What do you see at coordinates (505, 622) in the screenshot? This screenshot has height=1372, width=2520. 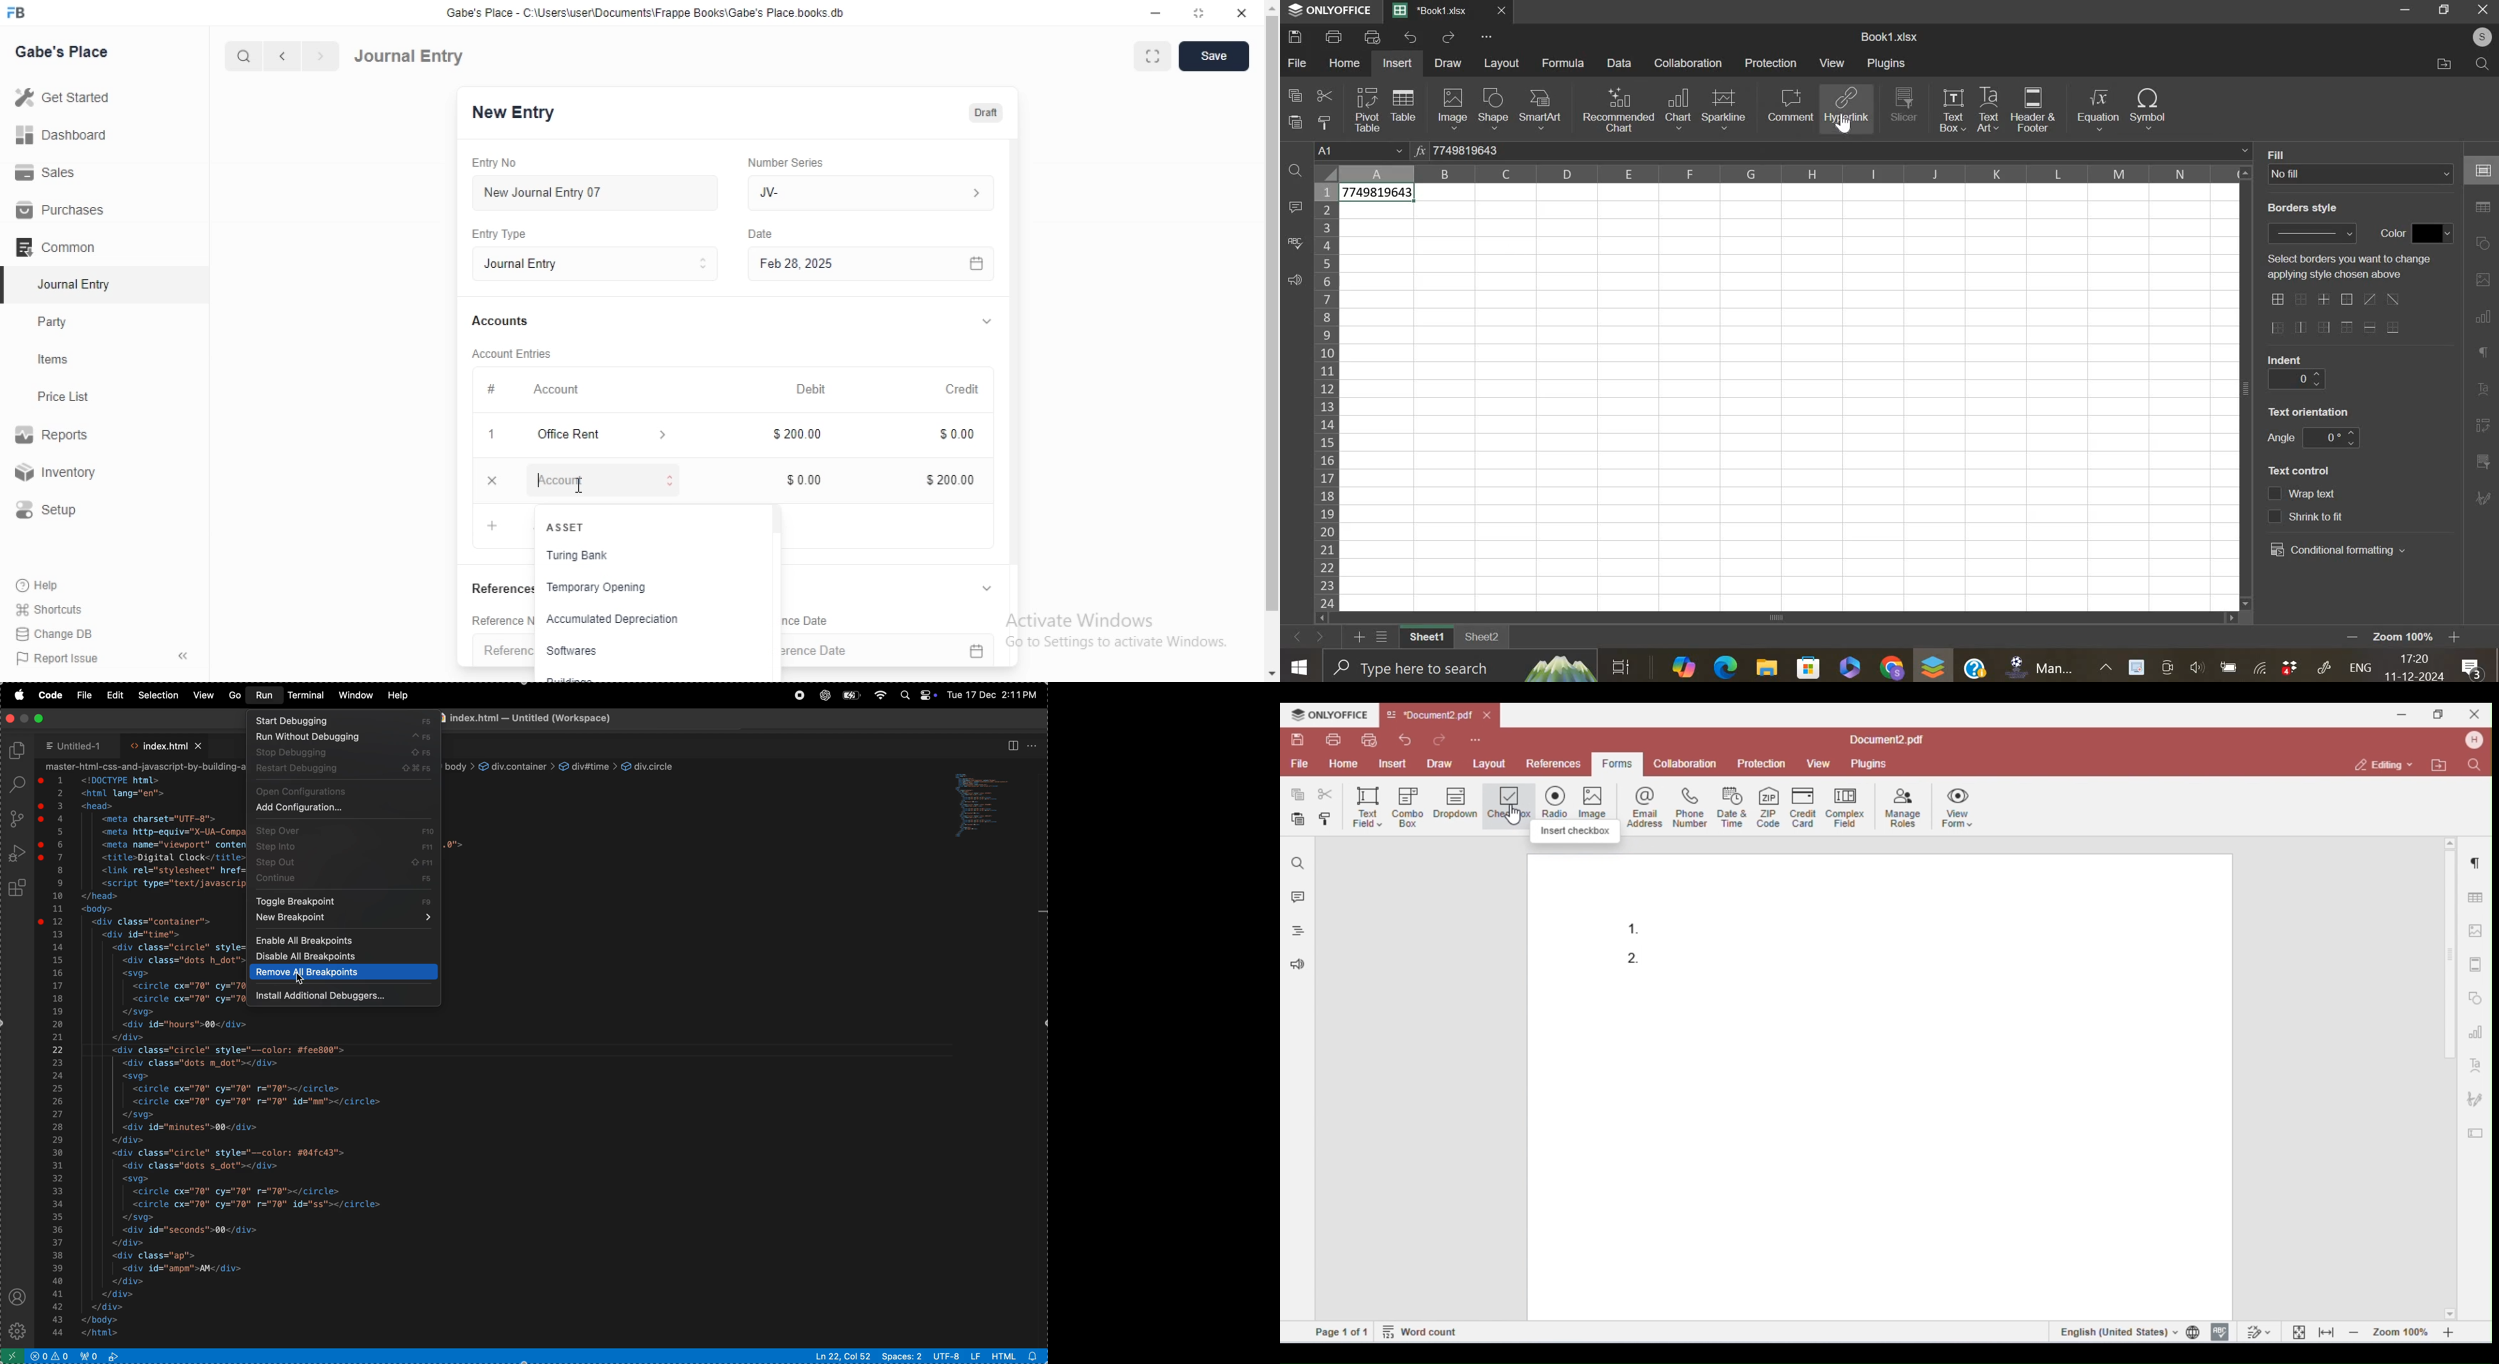 I see `Reference Number` at bounding box center [505, 622].